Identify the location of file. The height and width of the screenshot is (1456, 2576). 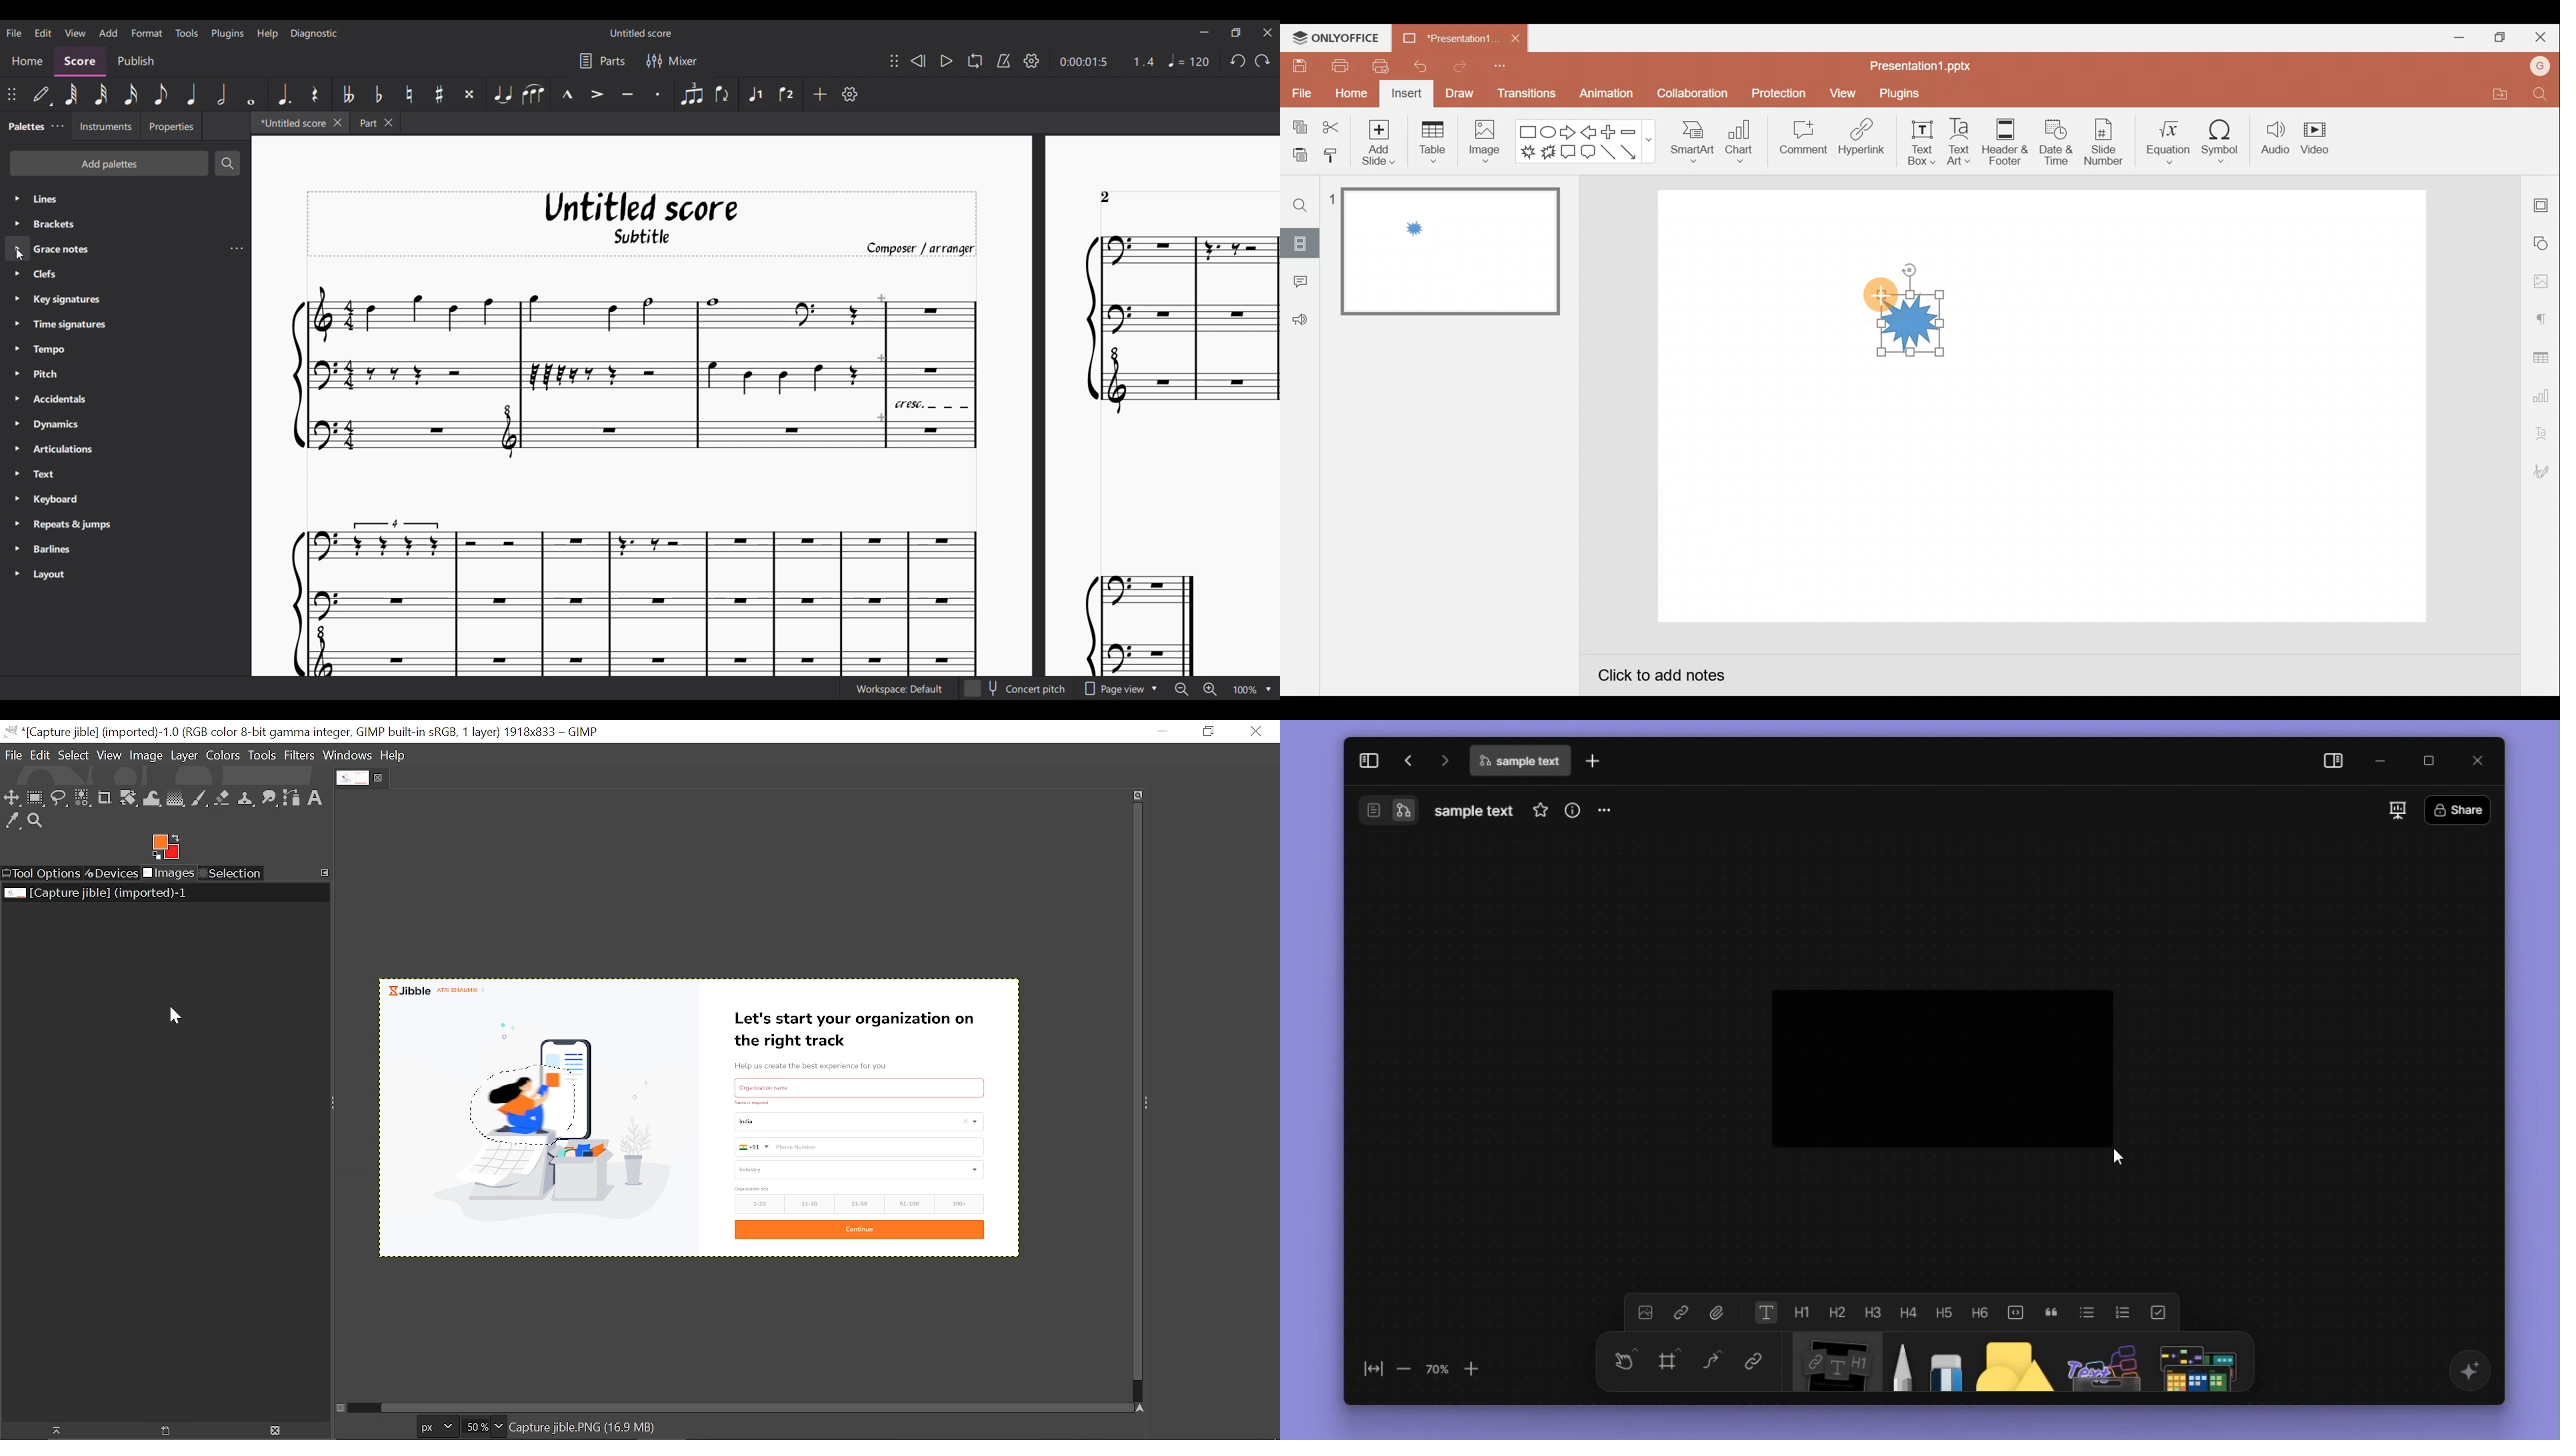
(1717, 1312).